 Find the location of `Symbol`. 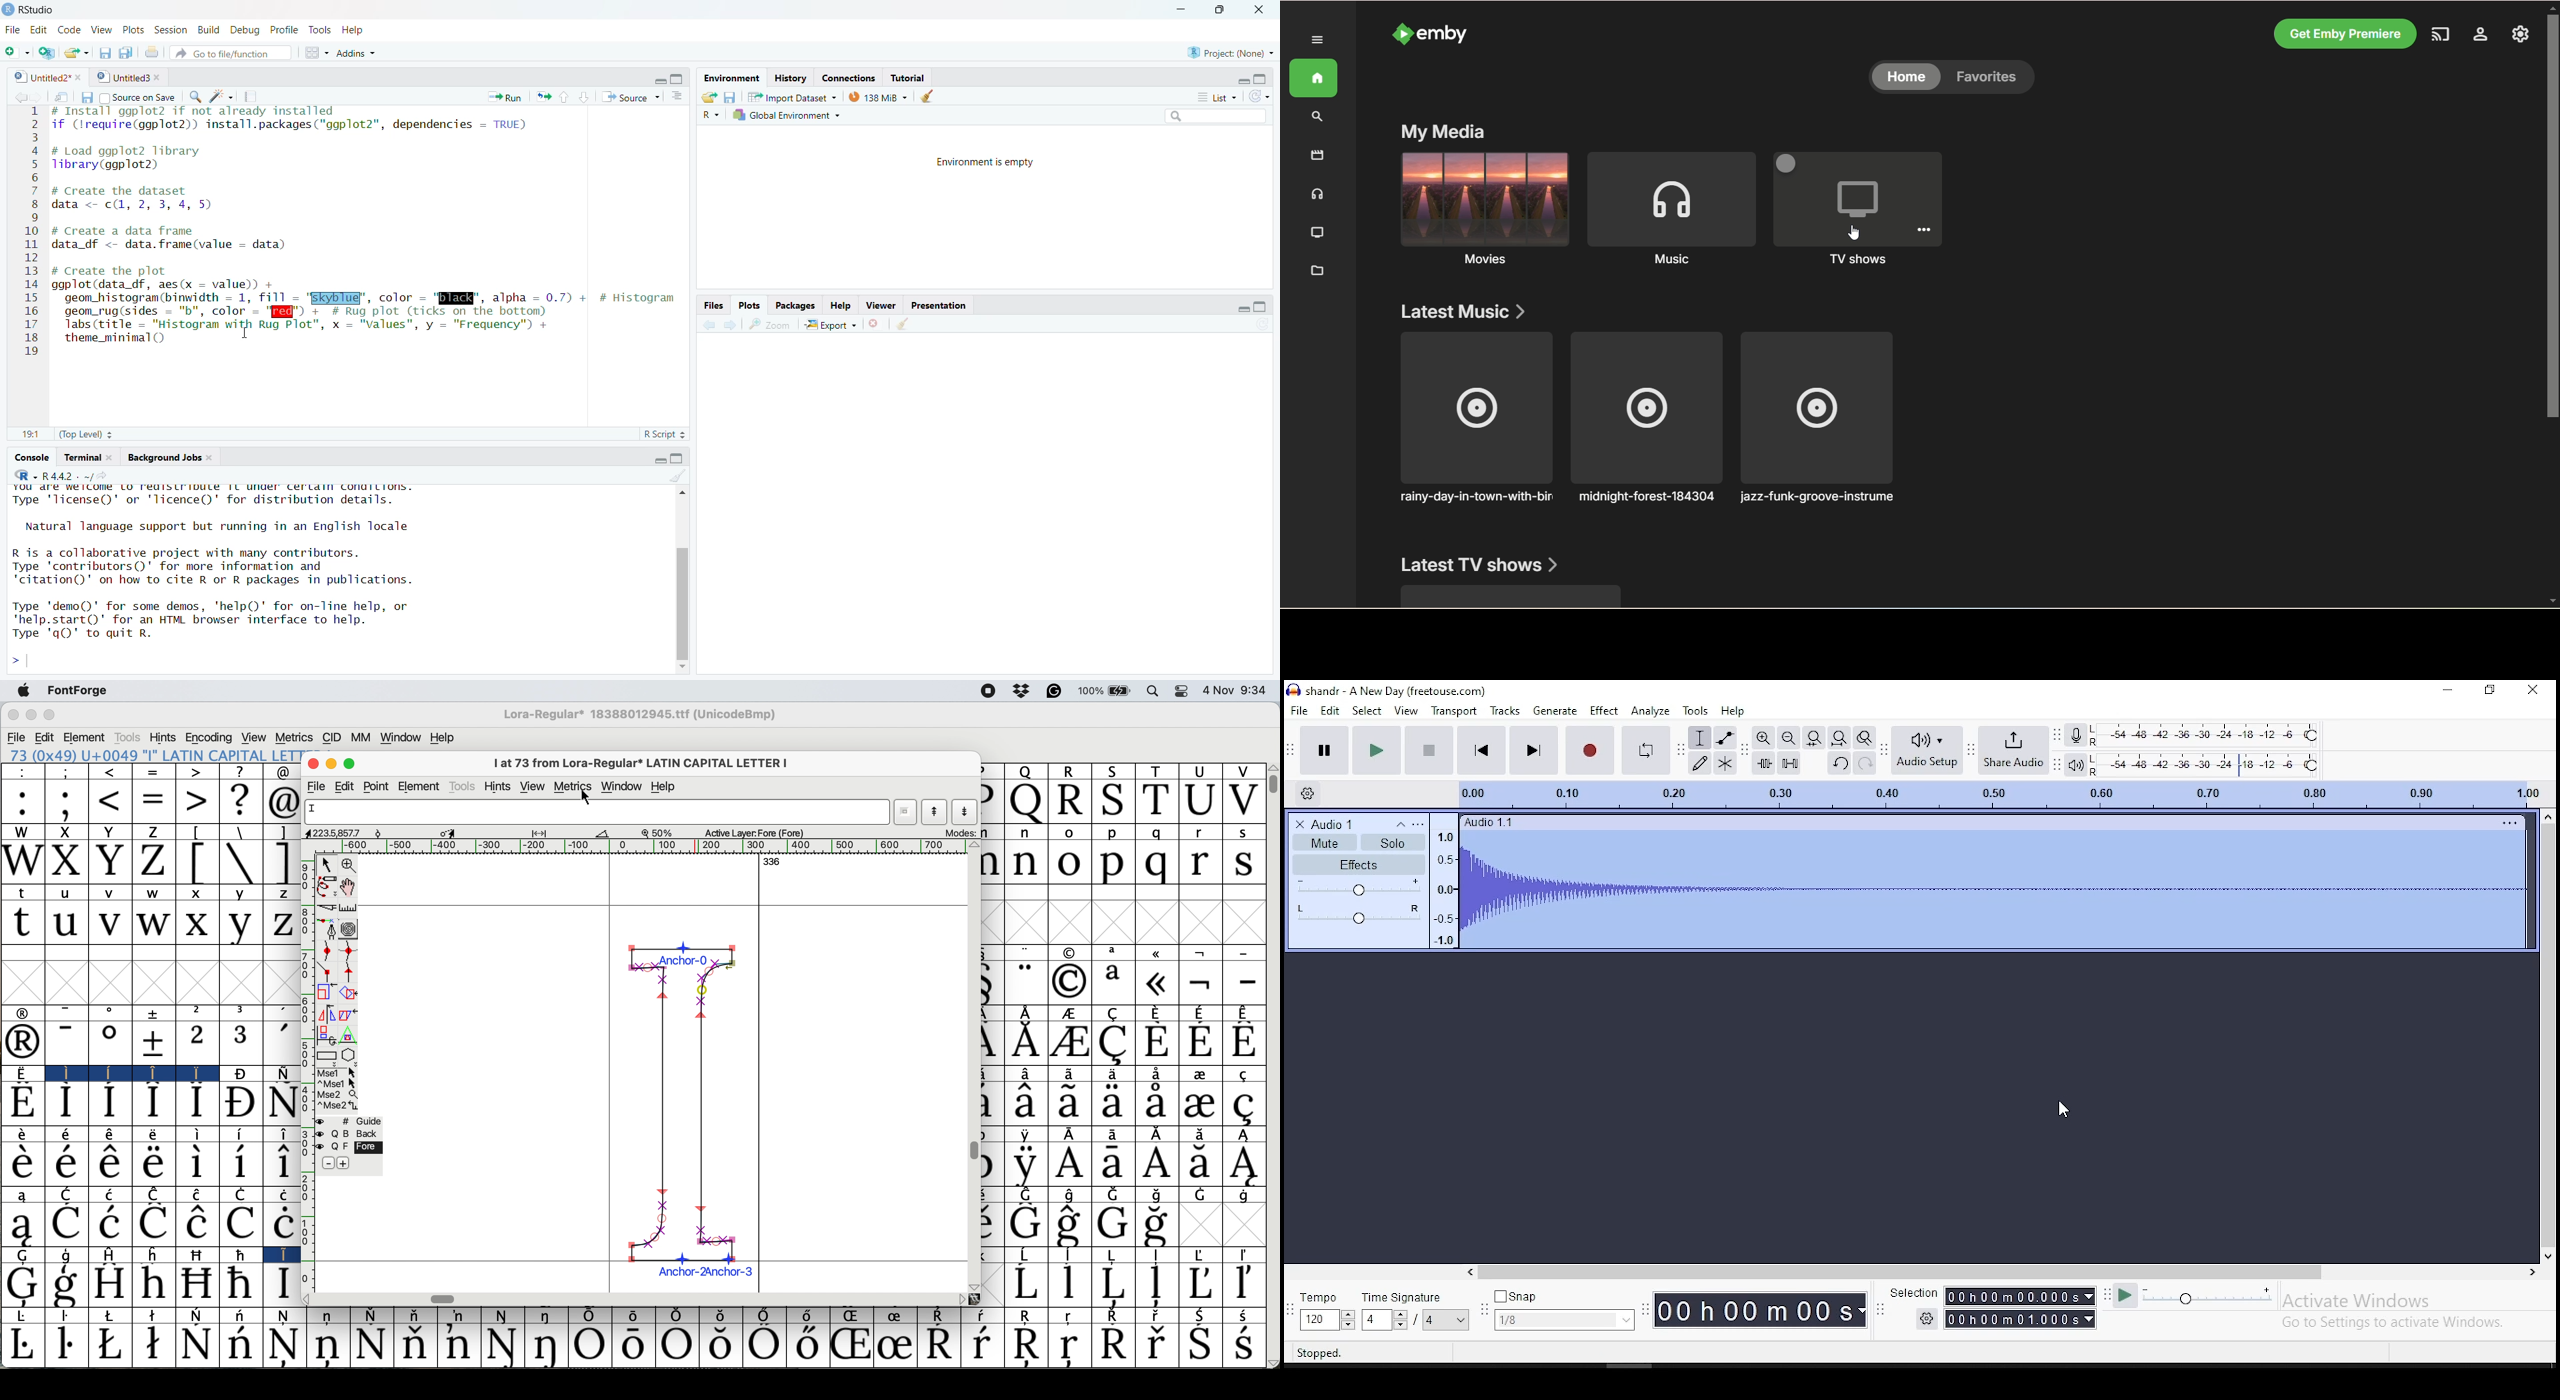

Symbol is located at coordinates (21, 1226).